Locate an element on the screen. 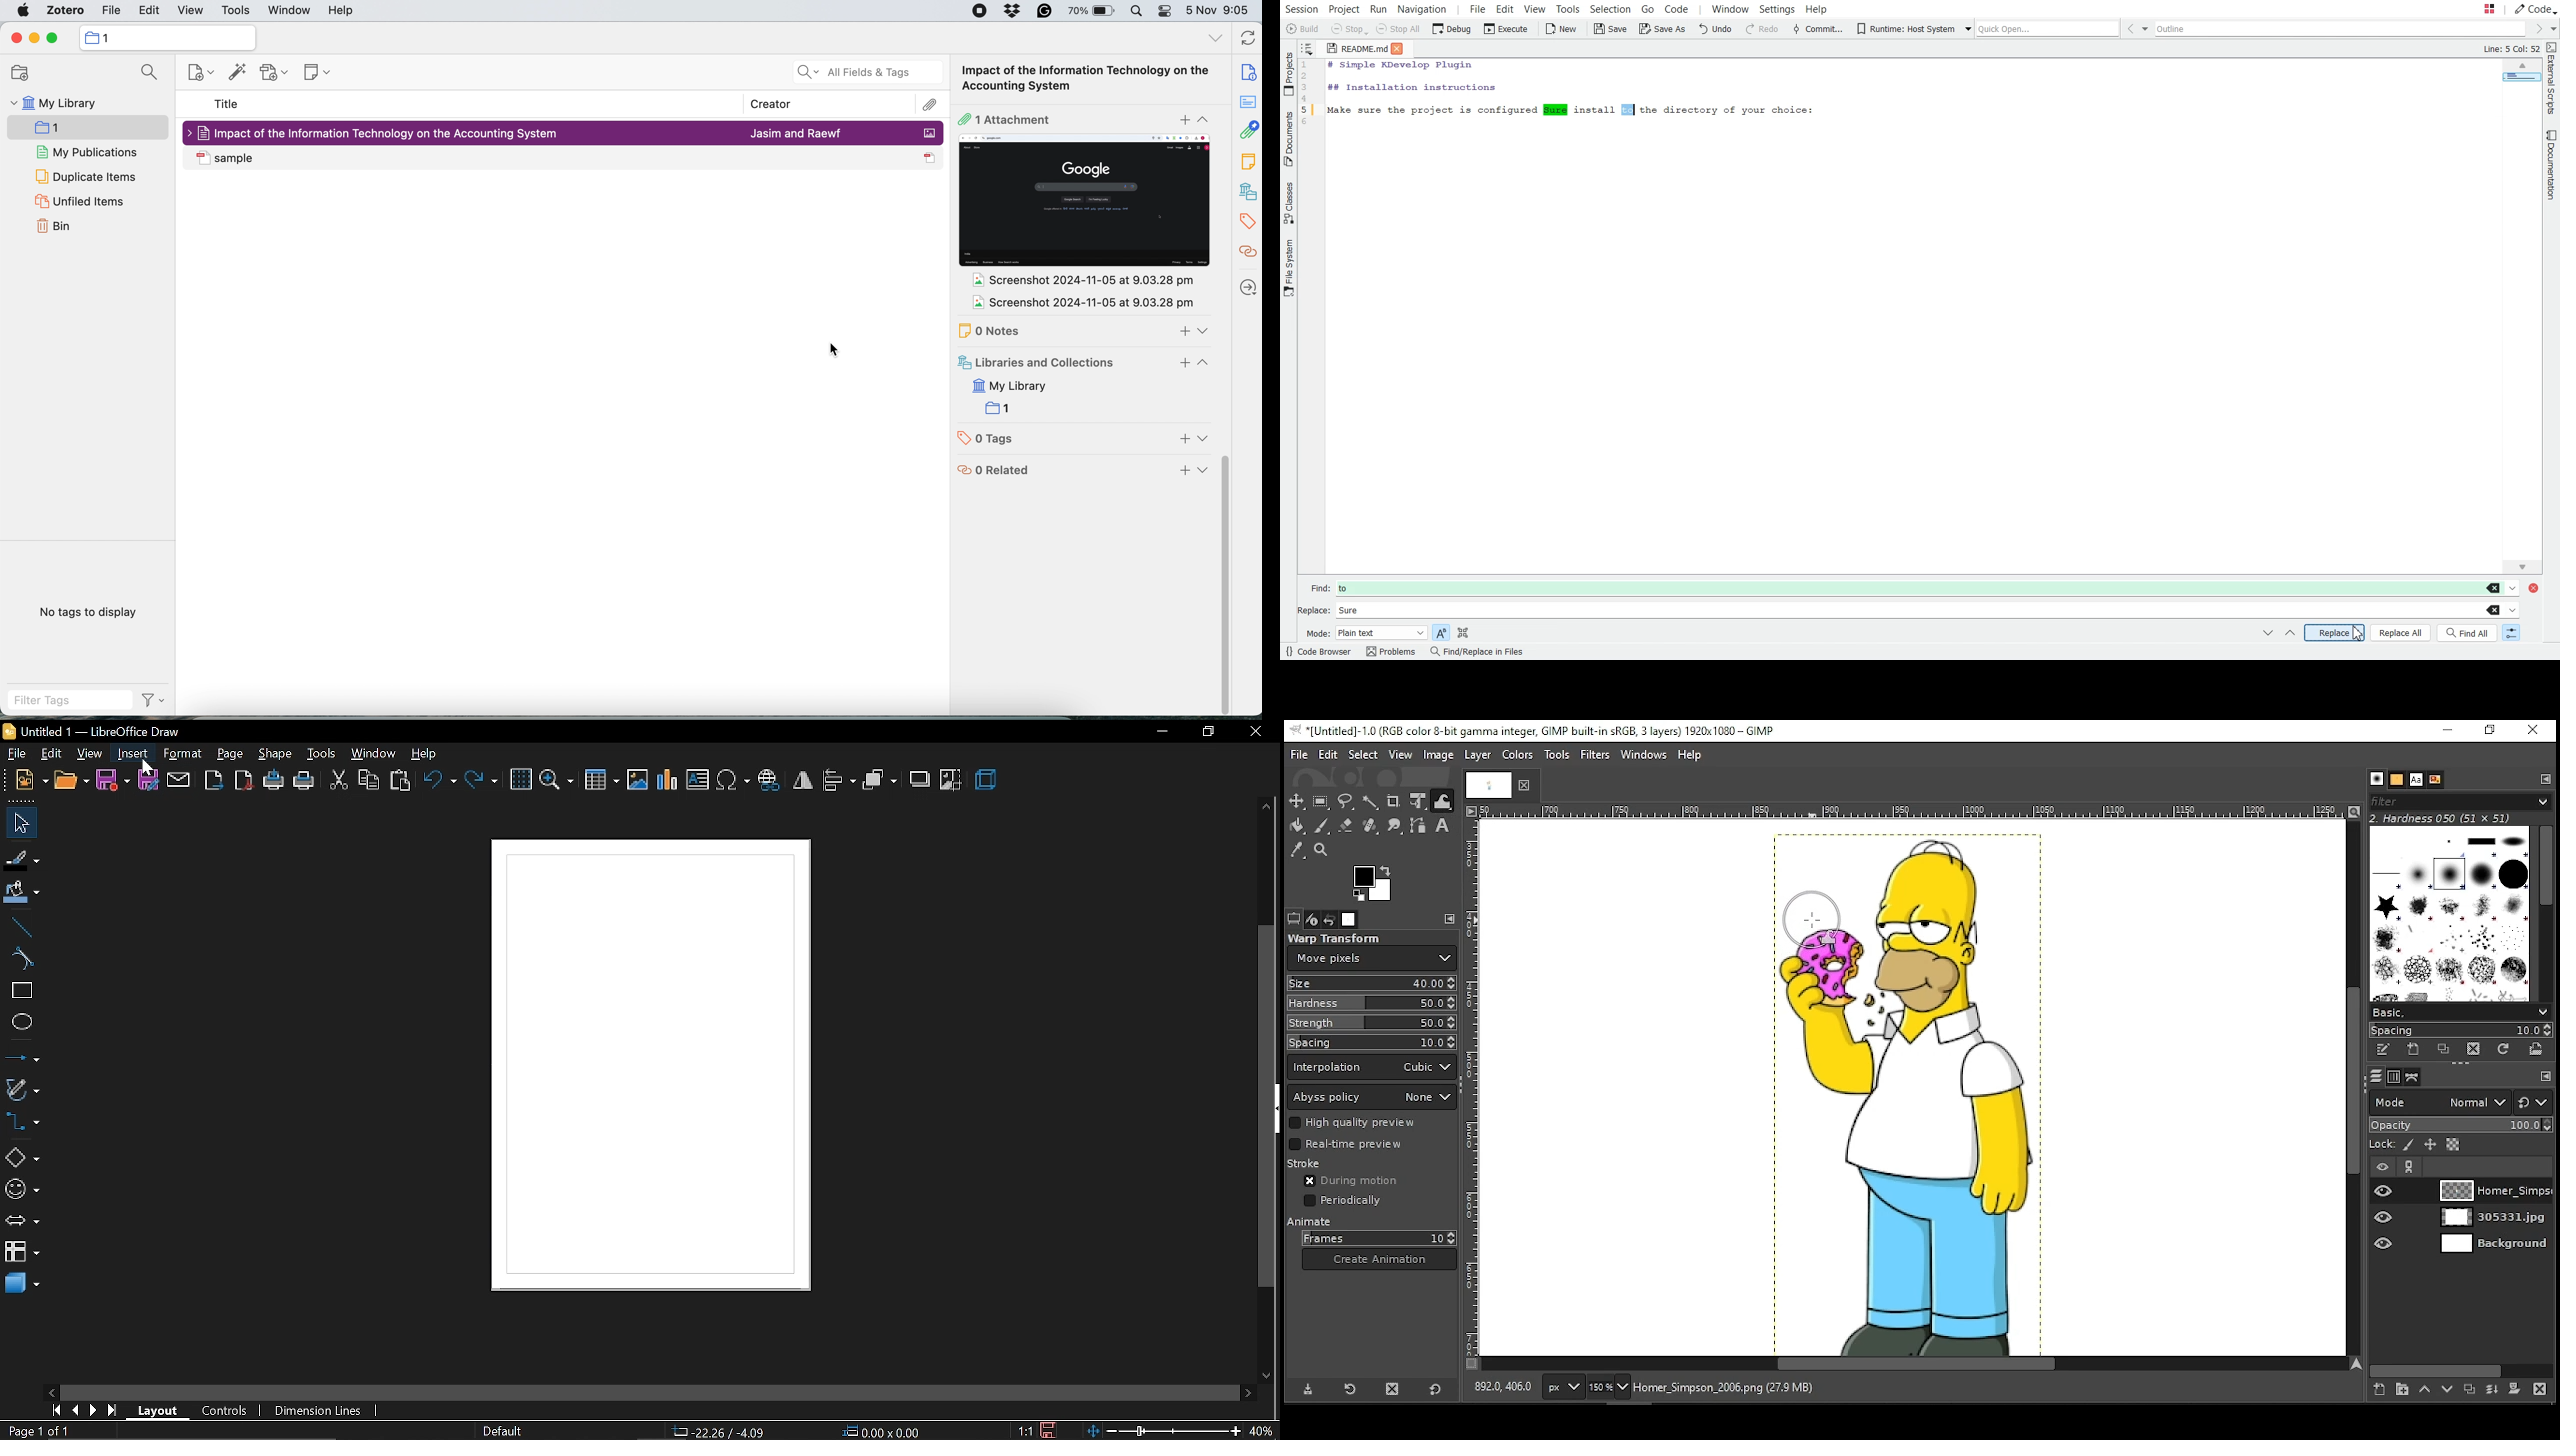 This screenshot has width=2576, height=1456. basic shapes is located at coordinates (20, 1157).